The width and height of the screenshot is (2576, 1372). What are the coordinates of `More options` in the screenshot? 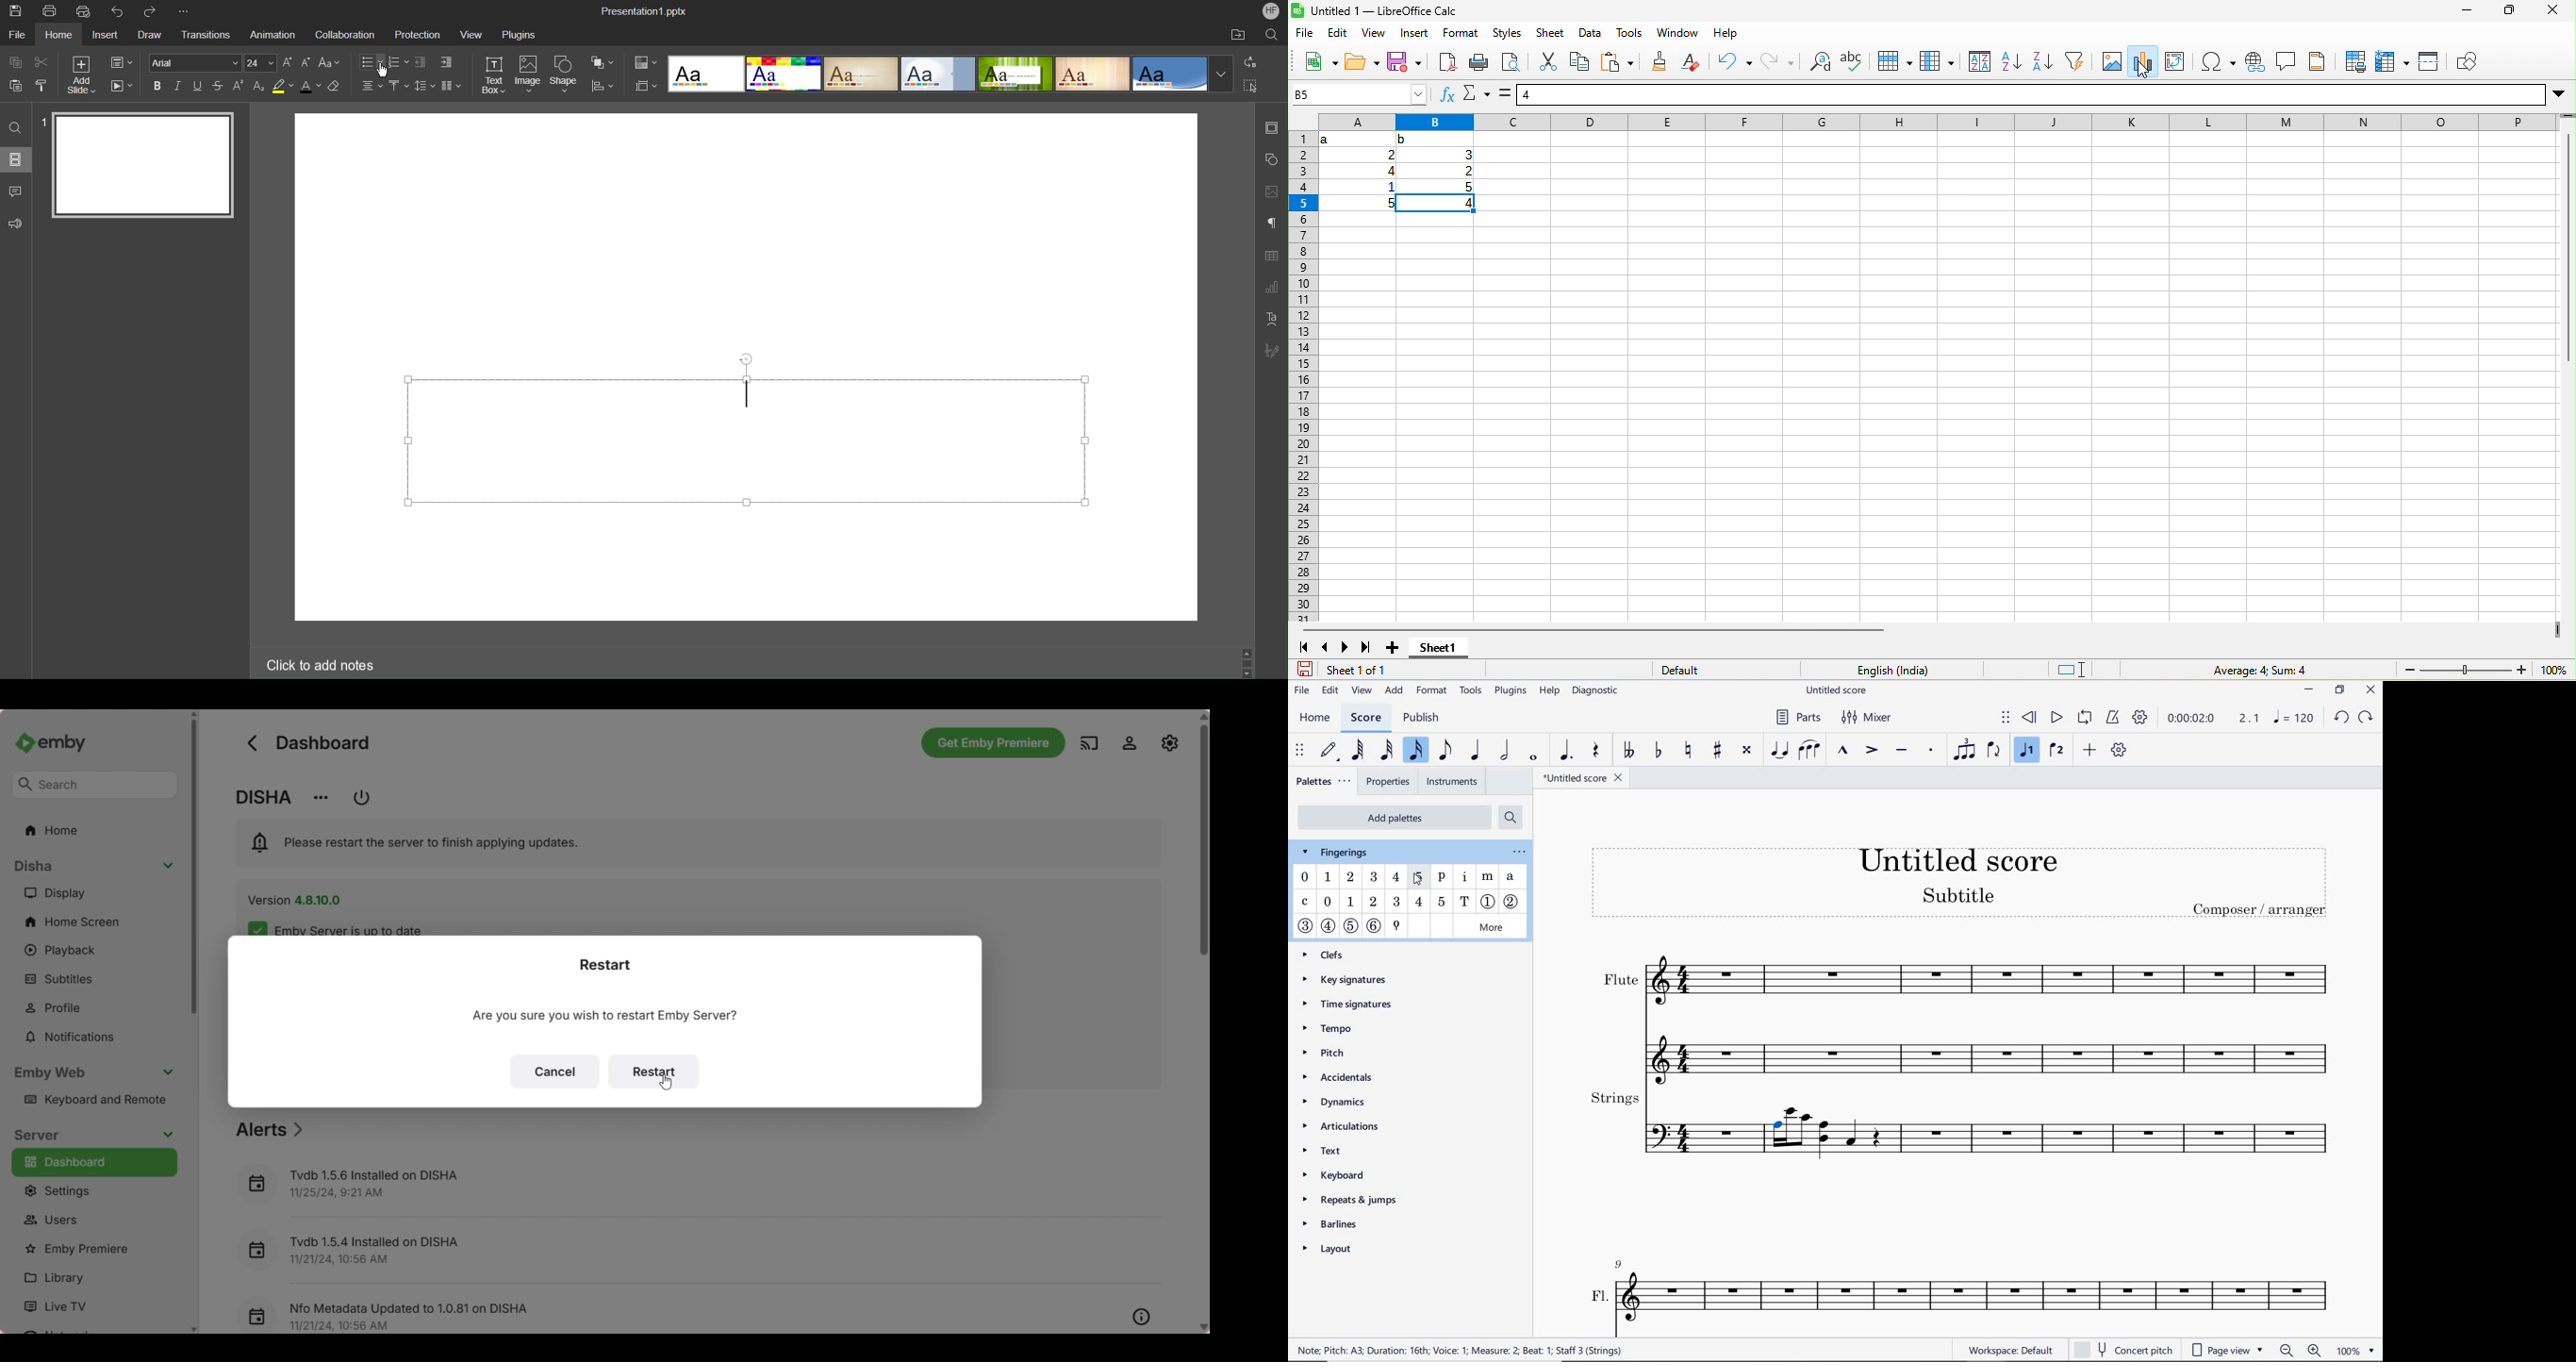 It's located at (2559, 95).